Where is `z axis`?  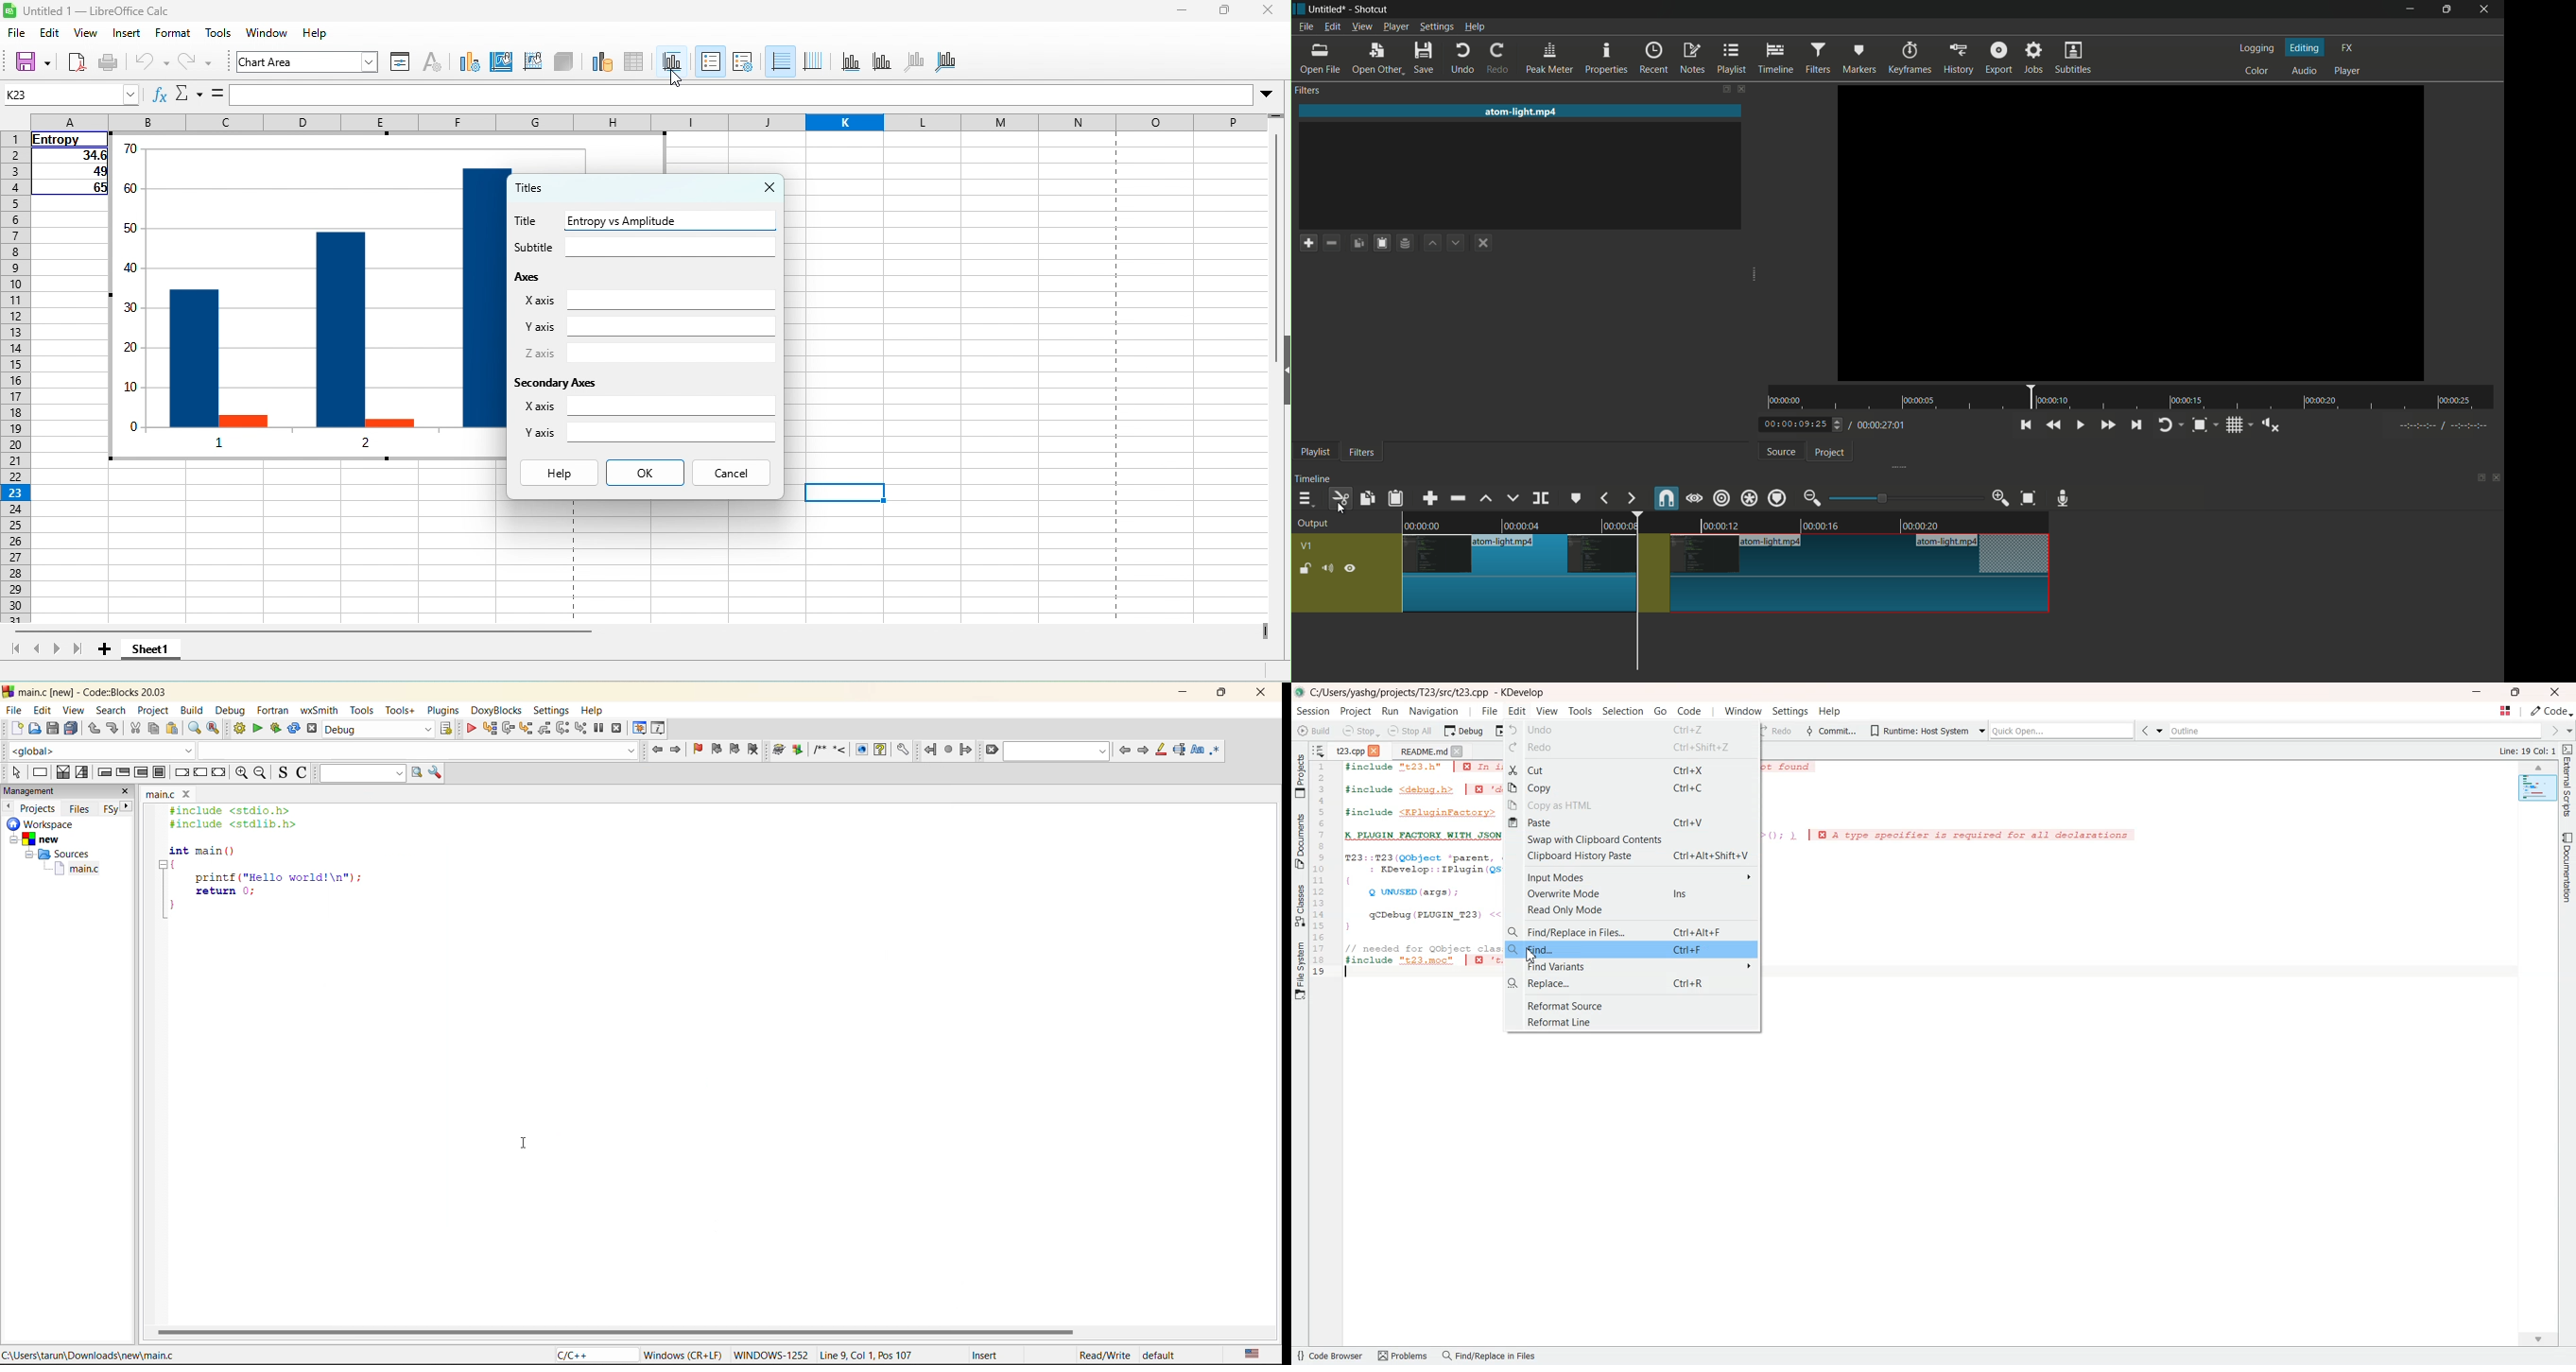
z axis is located at coordinates (919, 61).